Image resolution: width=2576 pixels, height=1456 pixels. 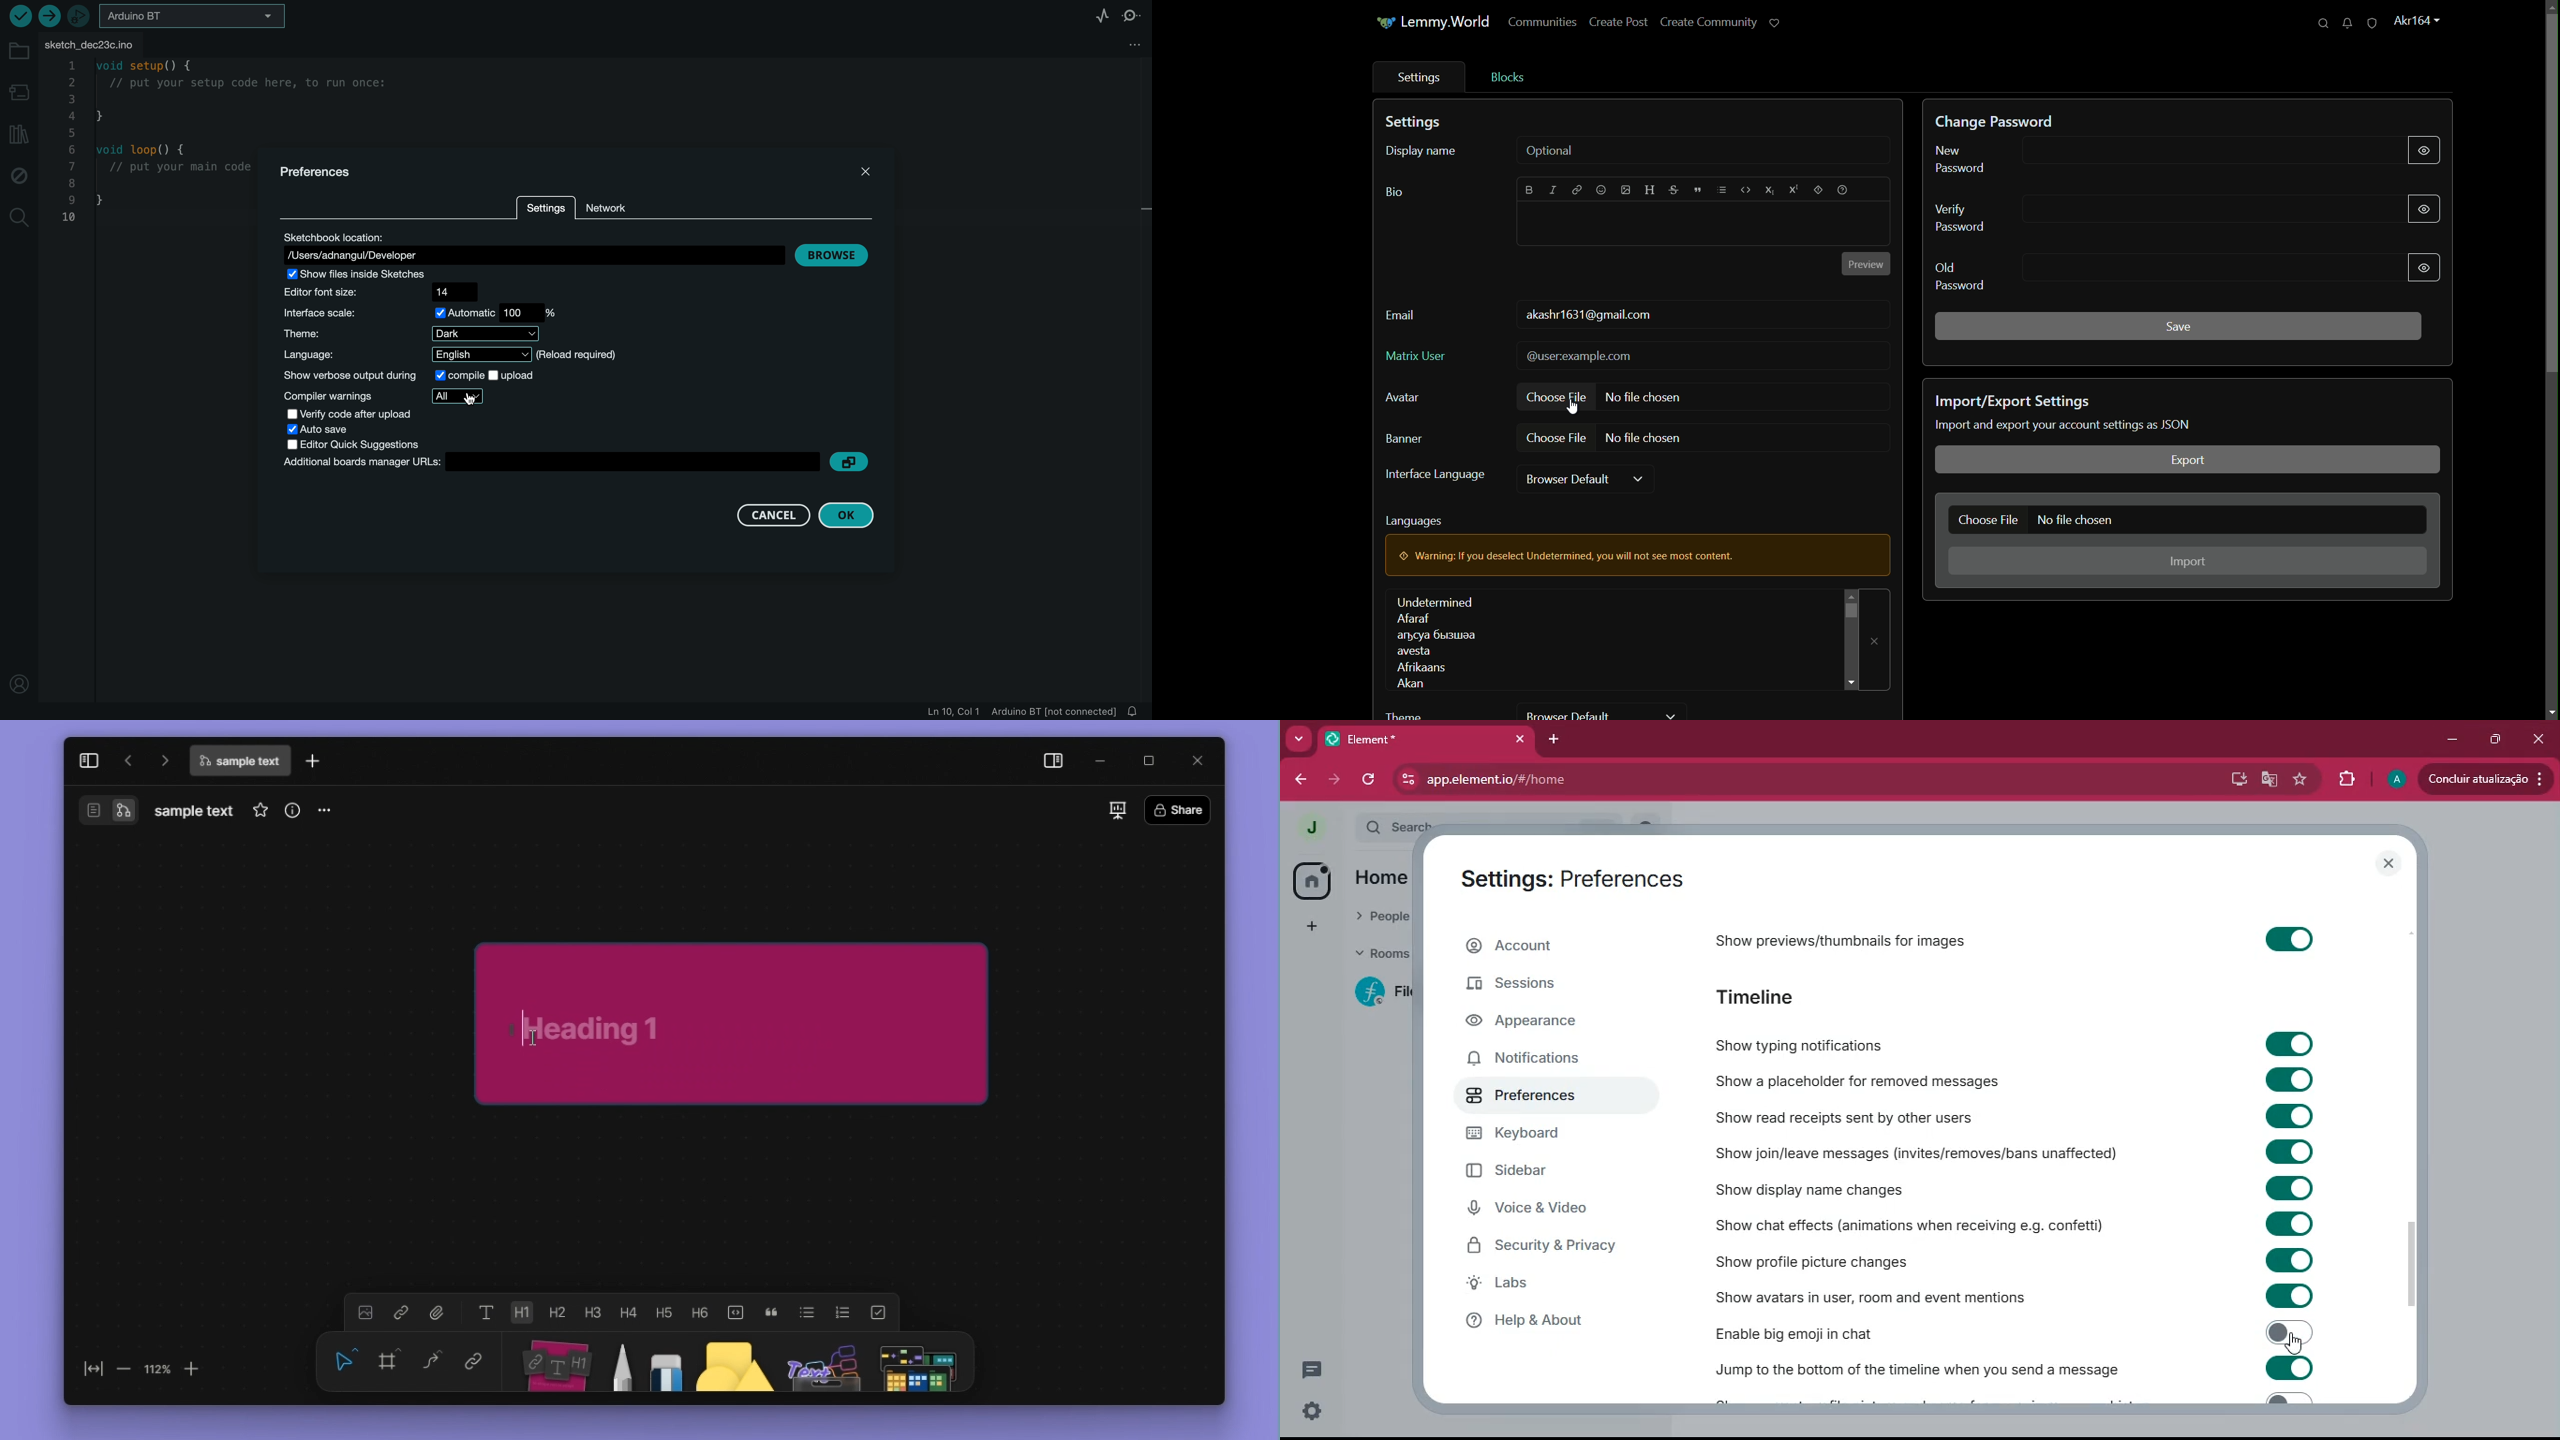 What do you see at coordinates (2189, 562) in the screenshot?
I see `import` at bounding box center [2189, 562].